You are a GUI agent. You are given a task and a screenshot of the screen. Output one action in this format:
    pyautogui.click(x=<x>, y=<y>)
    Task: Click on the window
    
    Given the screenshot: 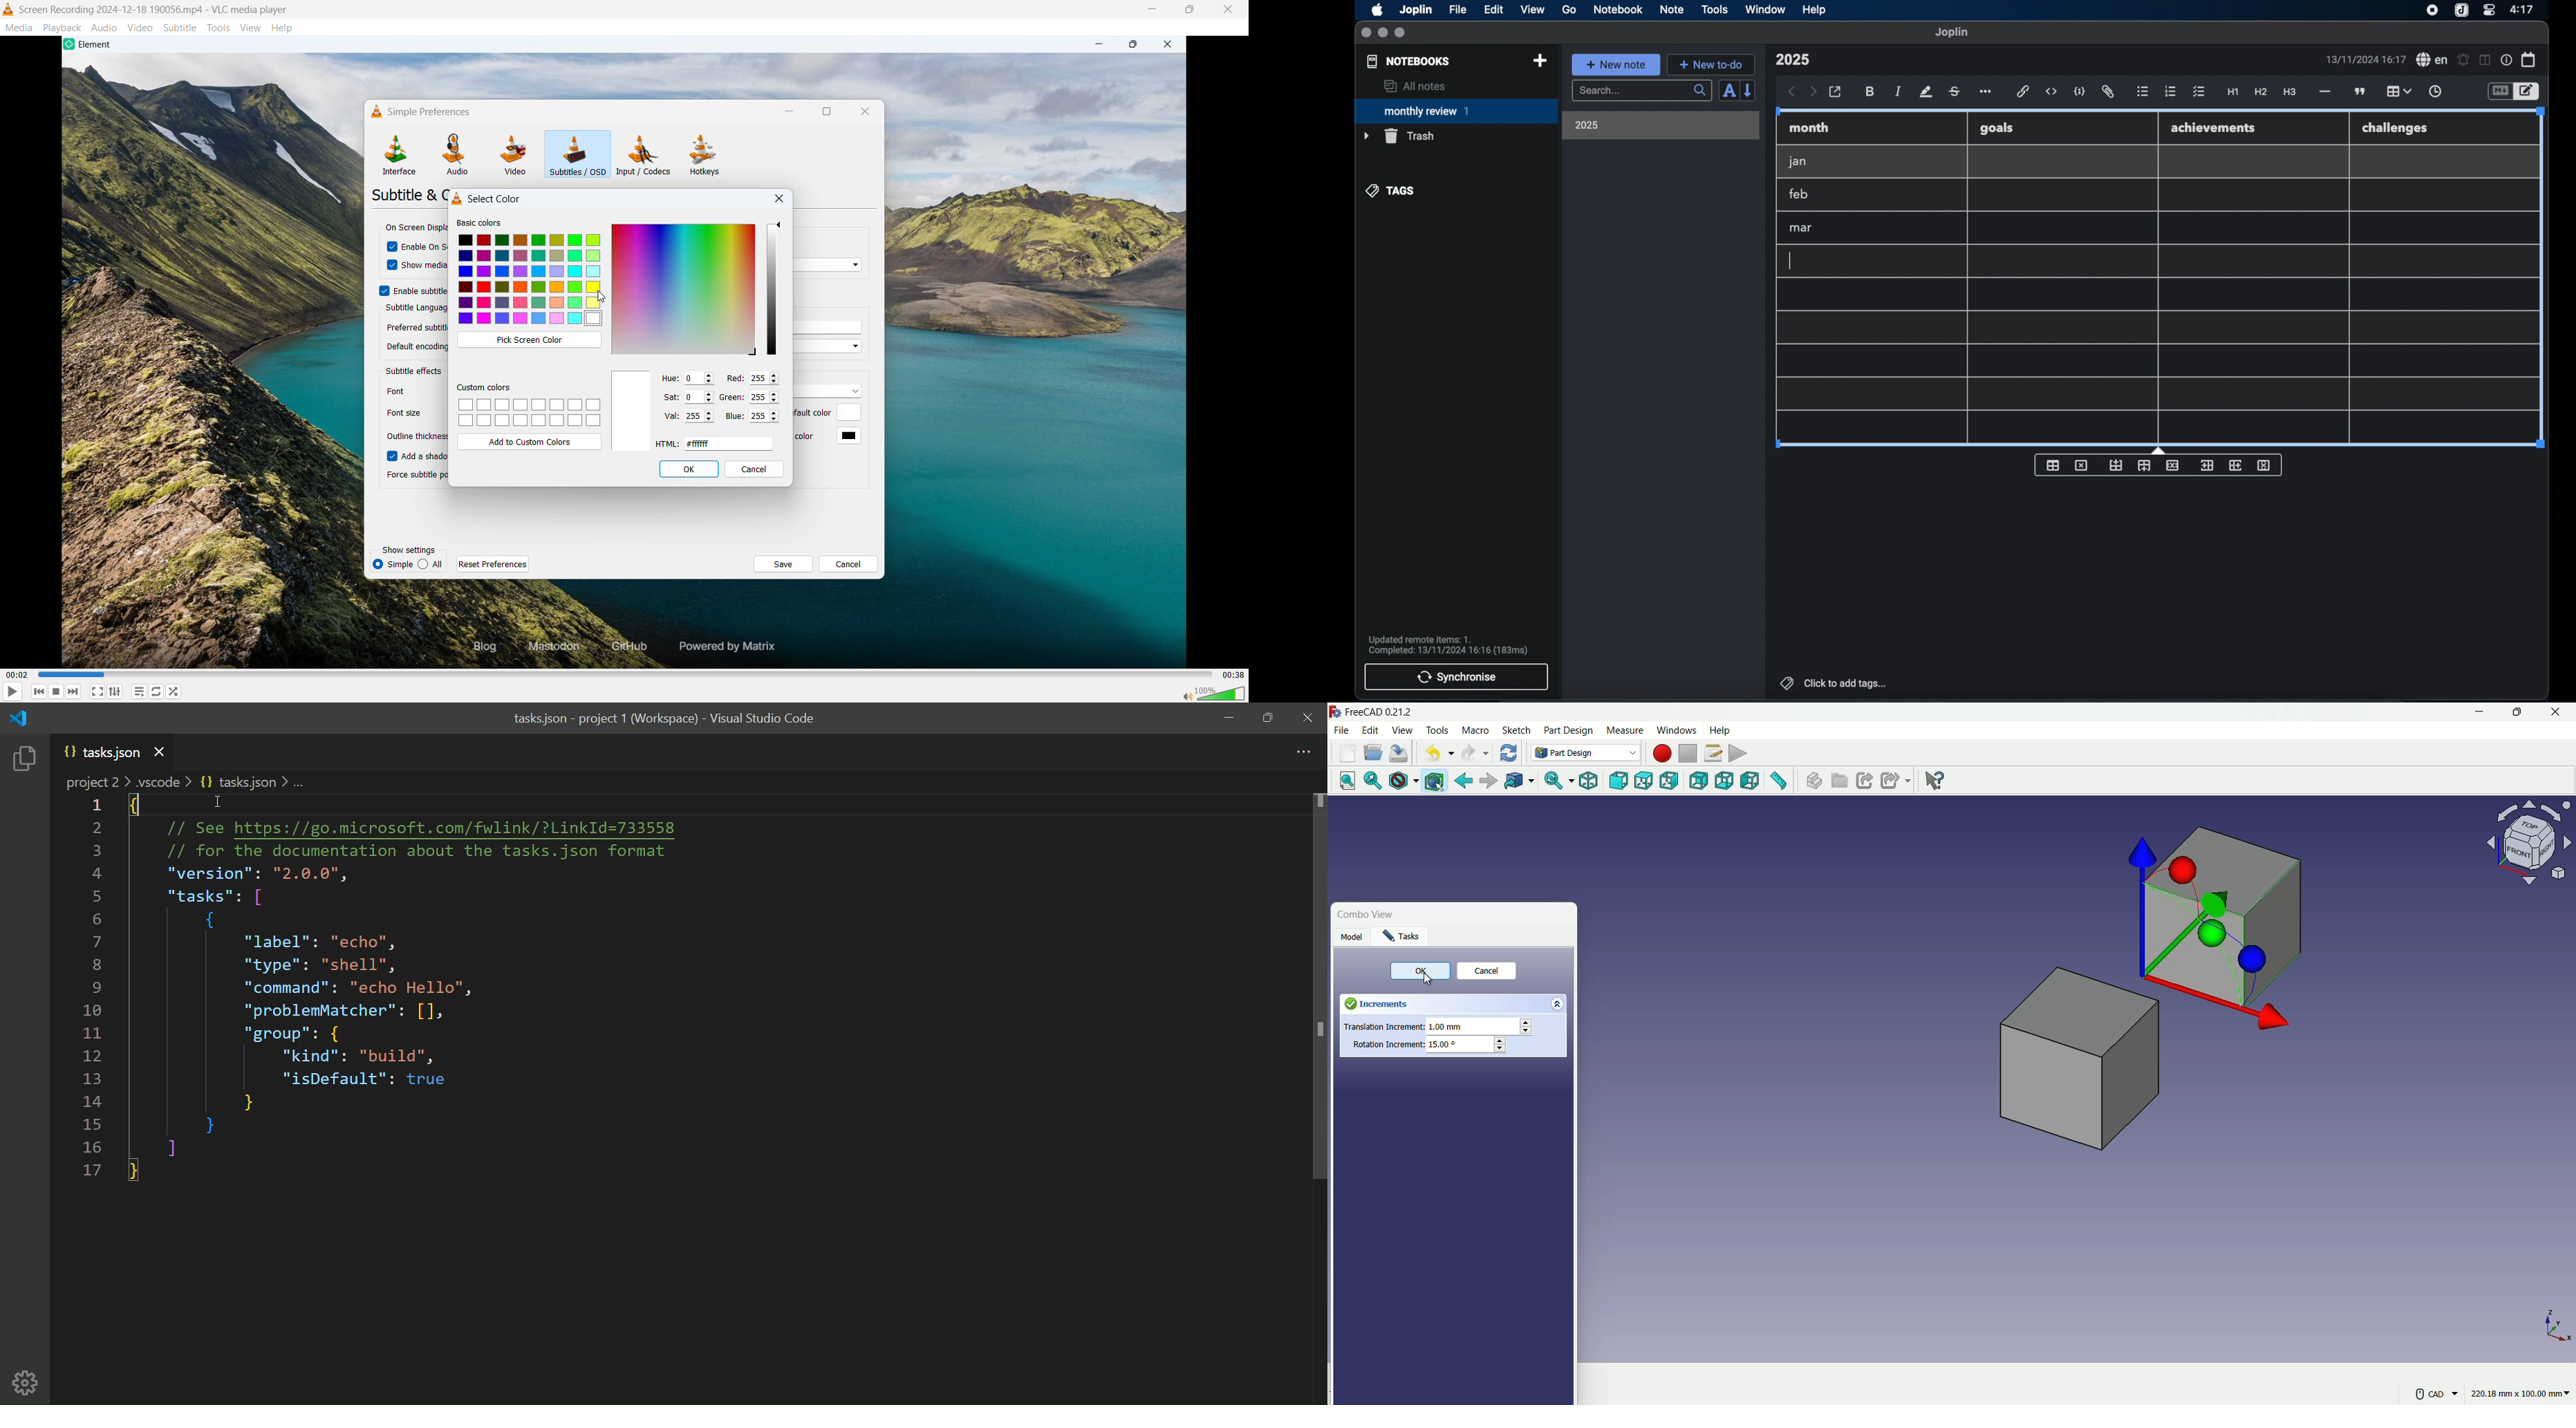 What is the action you would take?
    pyautogui.click(x=1766, y=9)
    